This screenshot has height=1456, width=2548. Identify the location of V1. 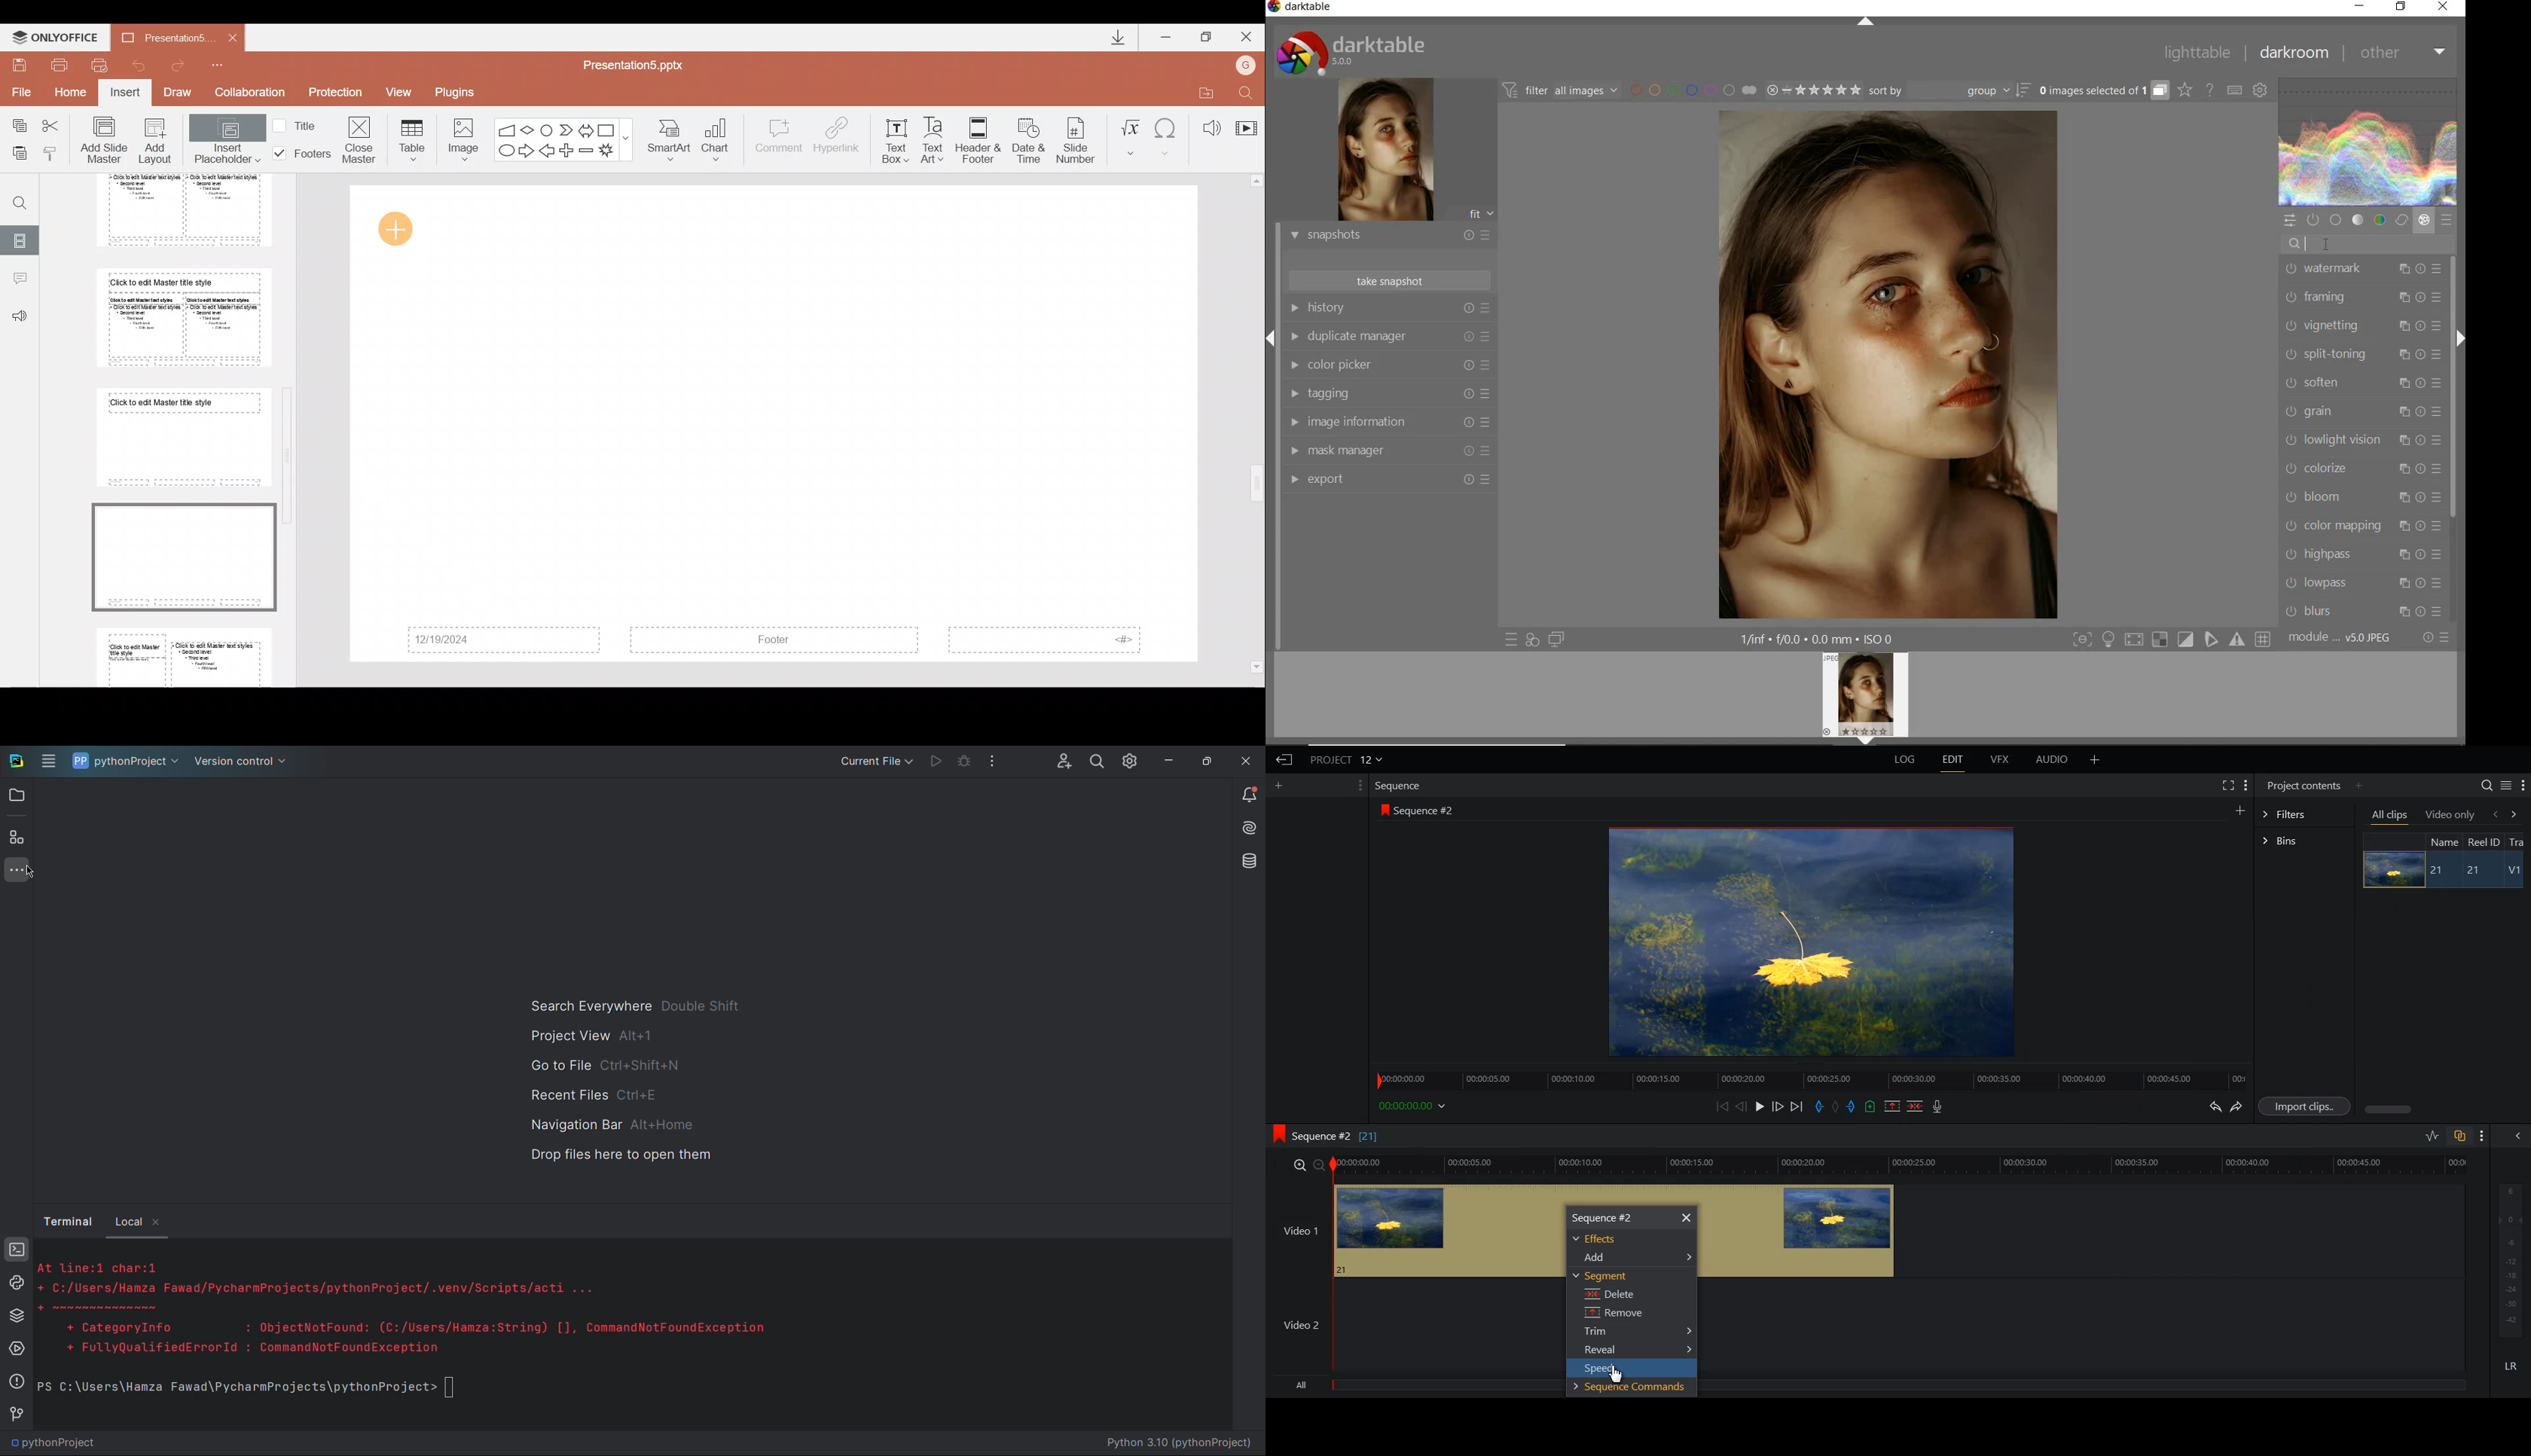
(2516, 872).